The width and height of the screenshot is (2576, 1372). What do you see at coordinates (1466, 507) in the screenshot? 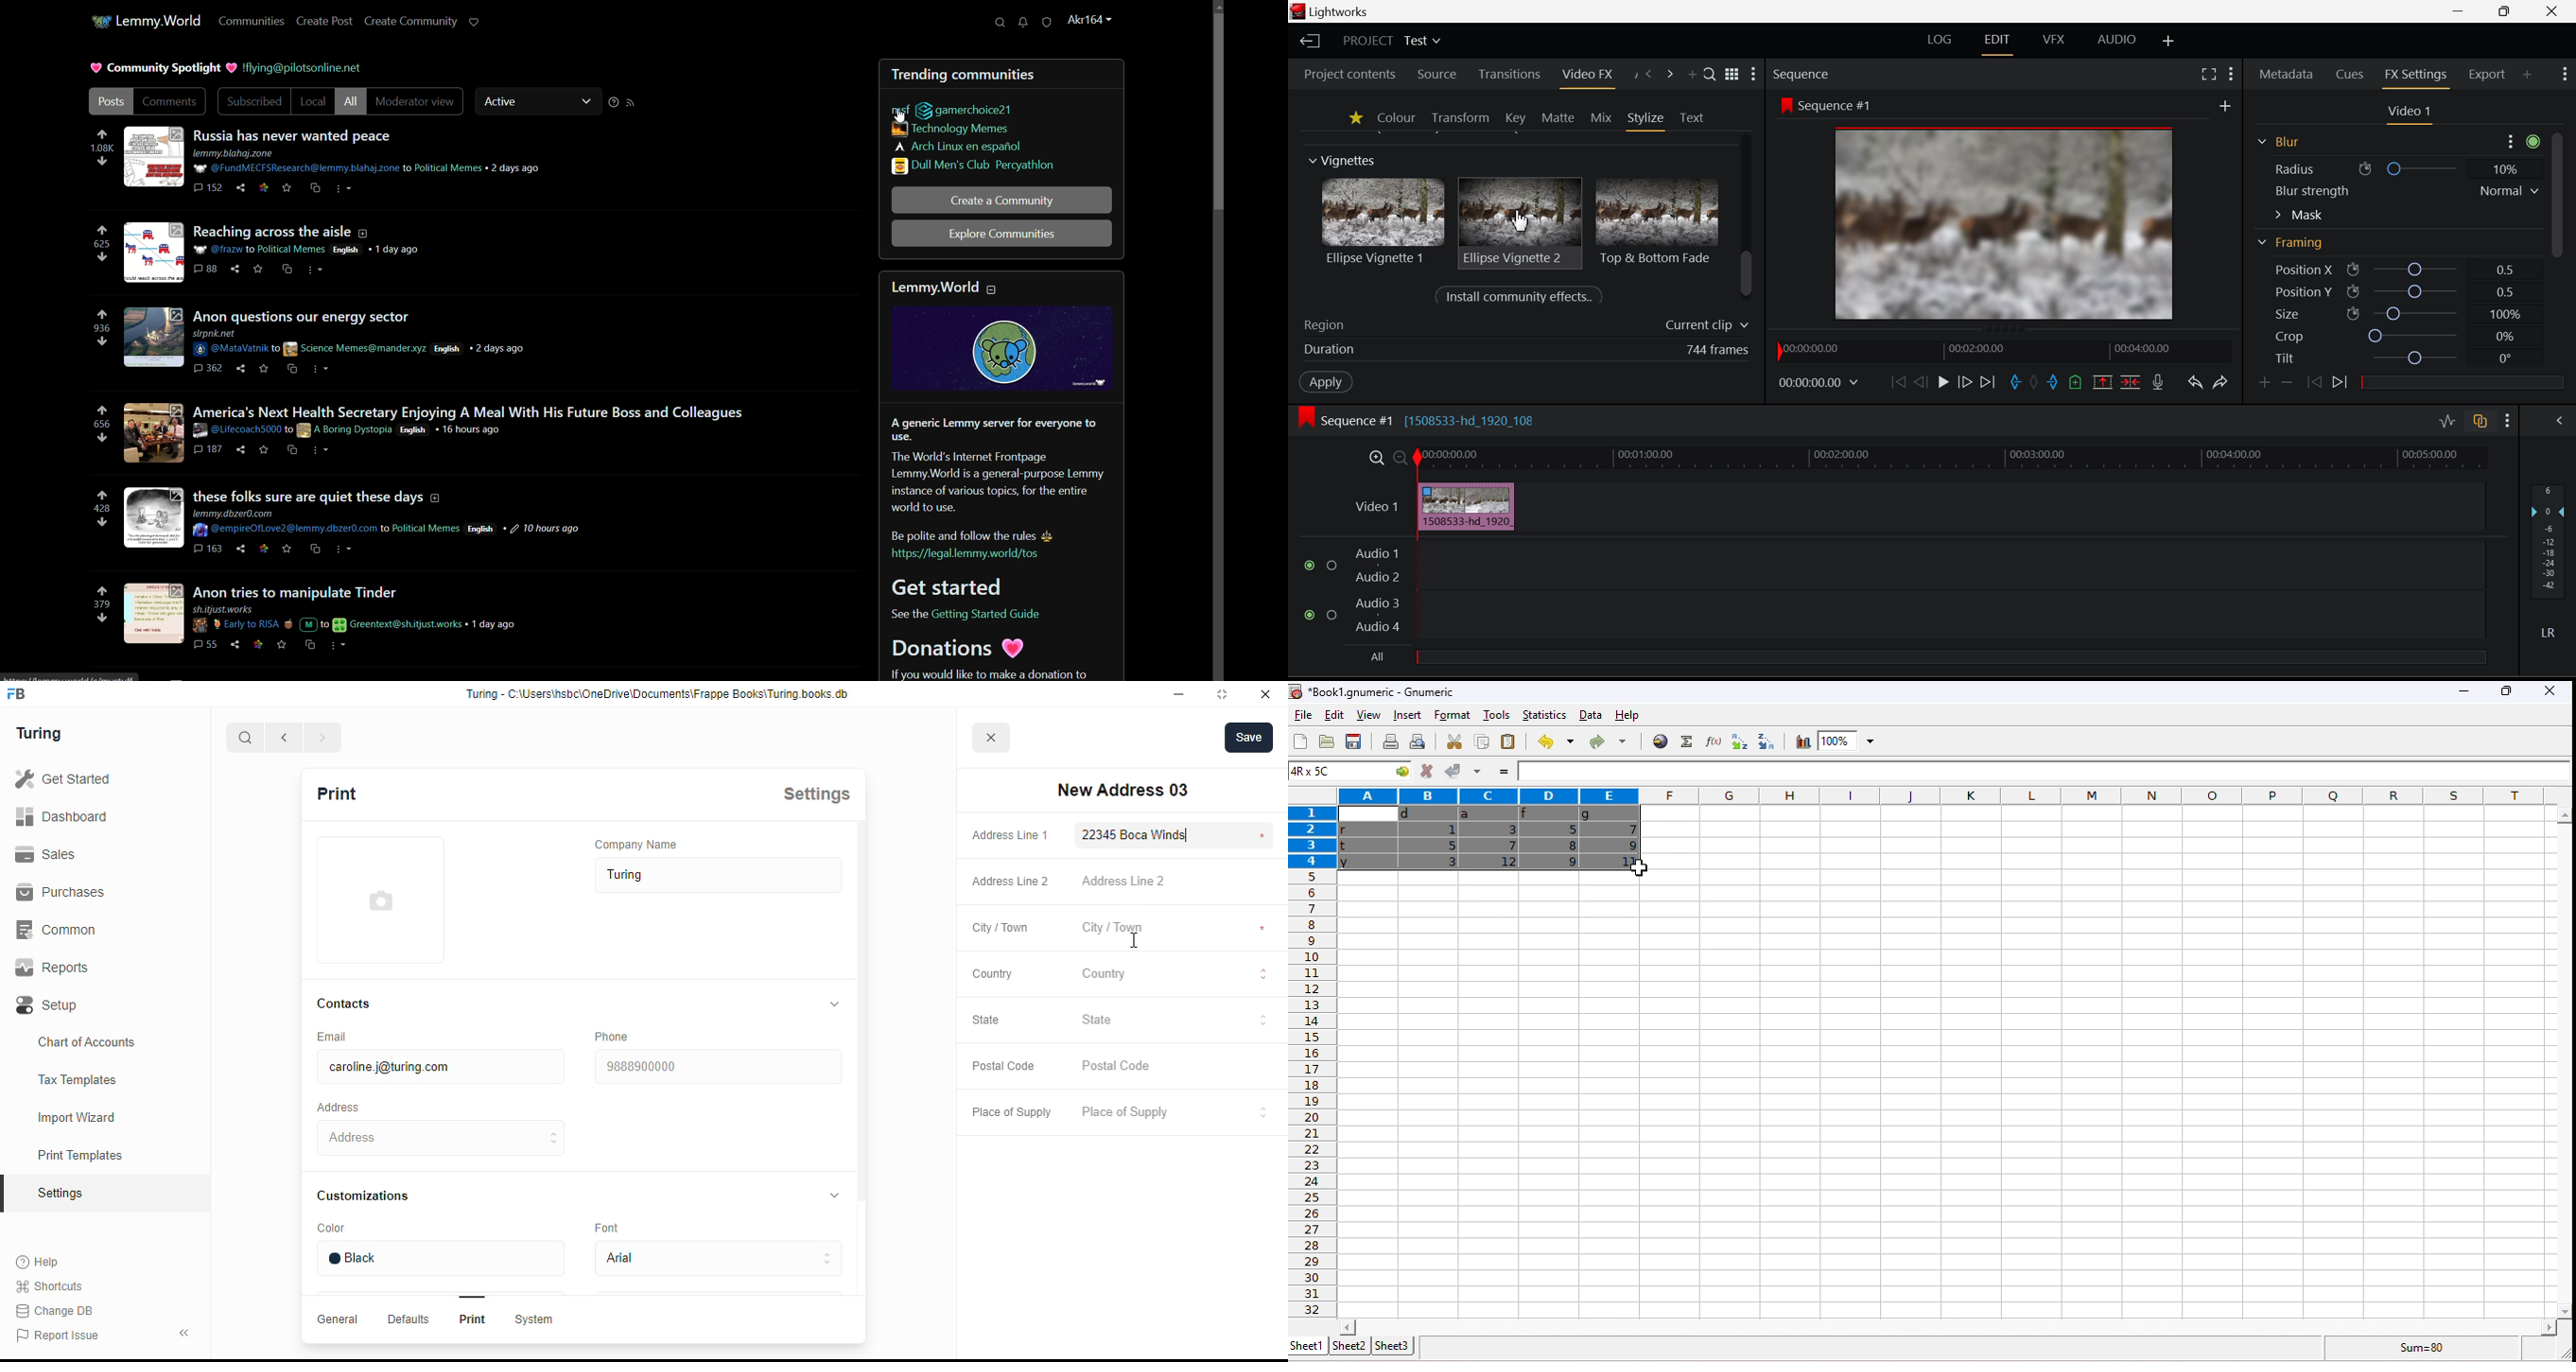
I see `Cursor DRAG_TO Effect on Clip` at bounding box center [1466, 507].